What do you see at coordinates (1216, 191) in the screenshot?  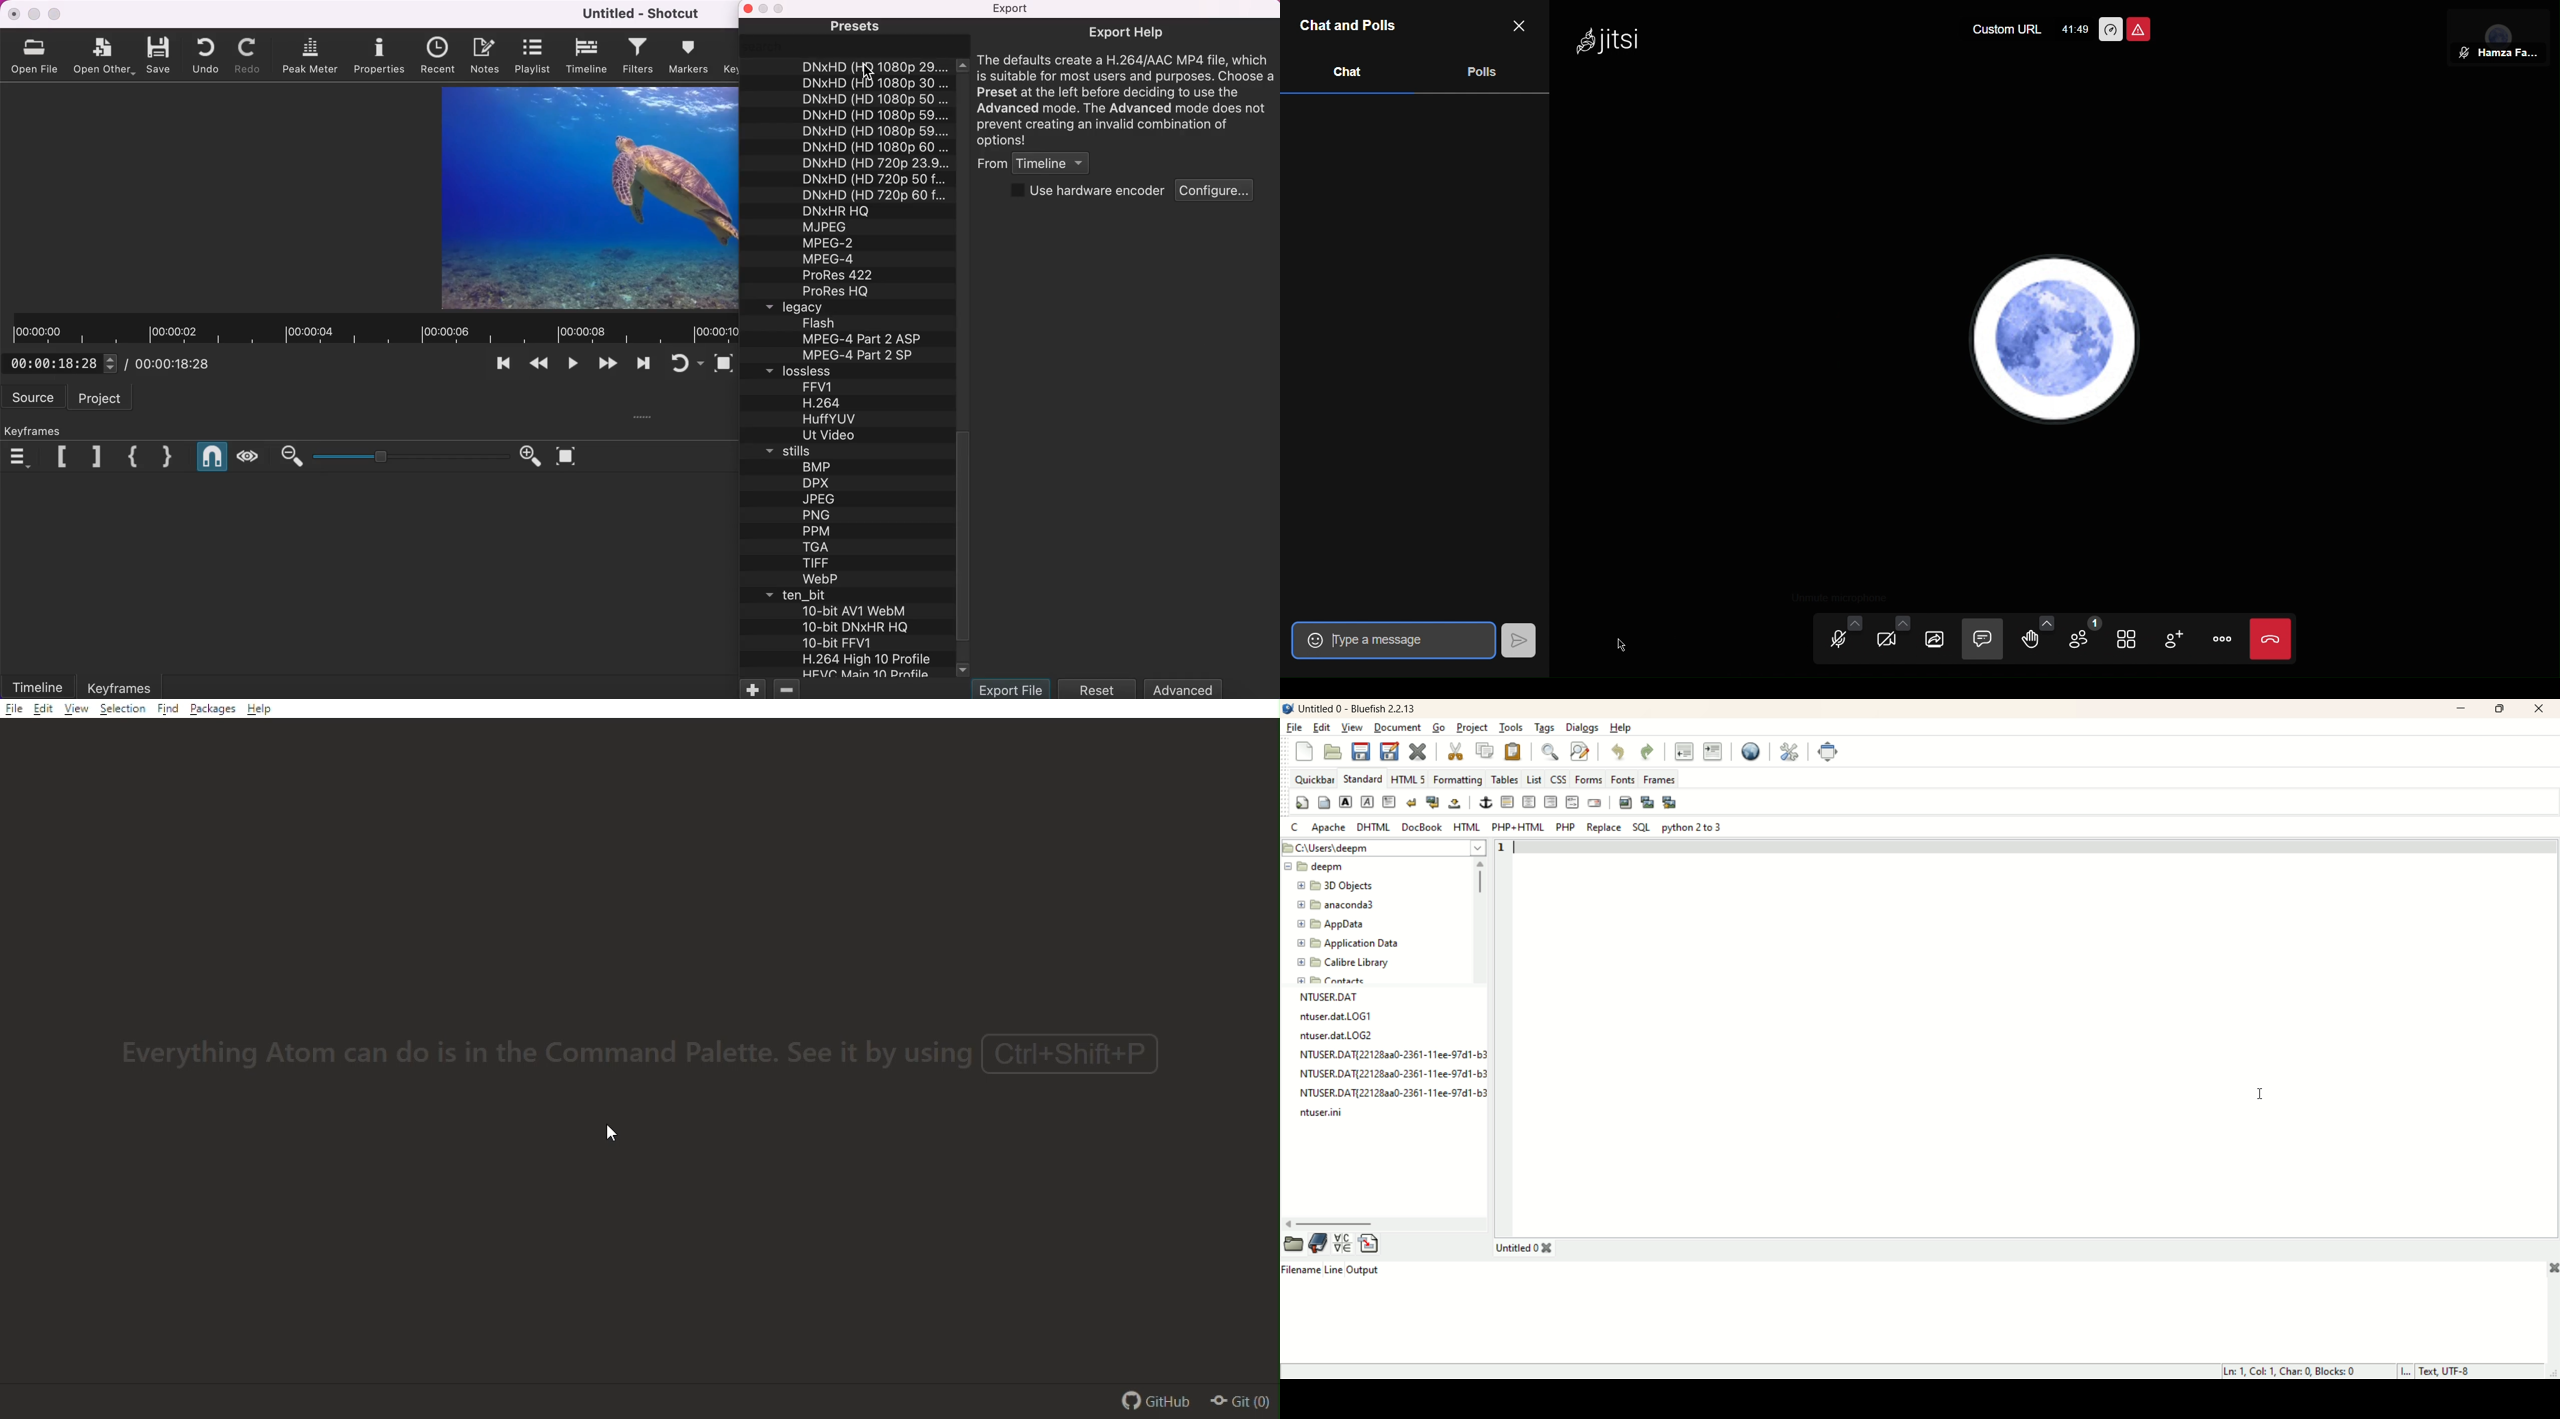 I see `configure` at bounding box center [1216, 191].